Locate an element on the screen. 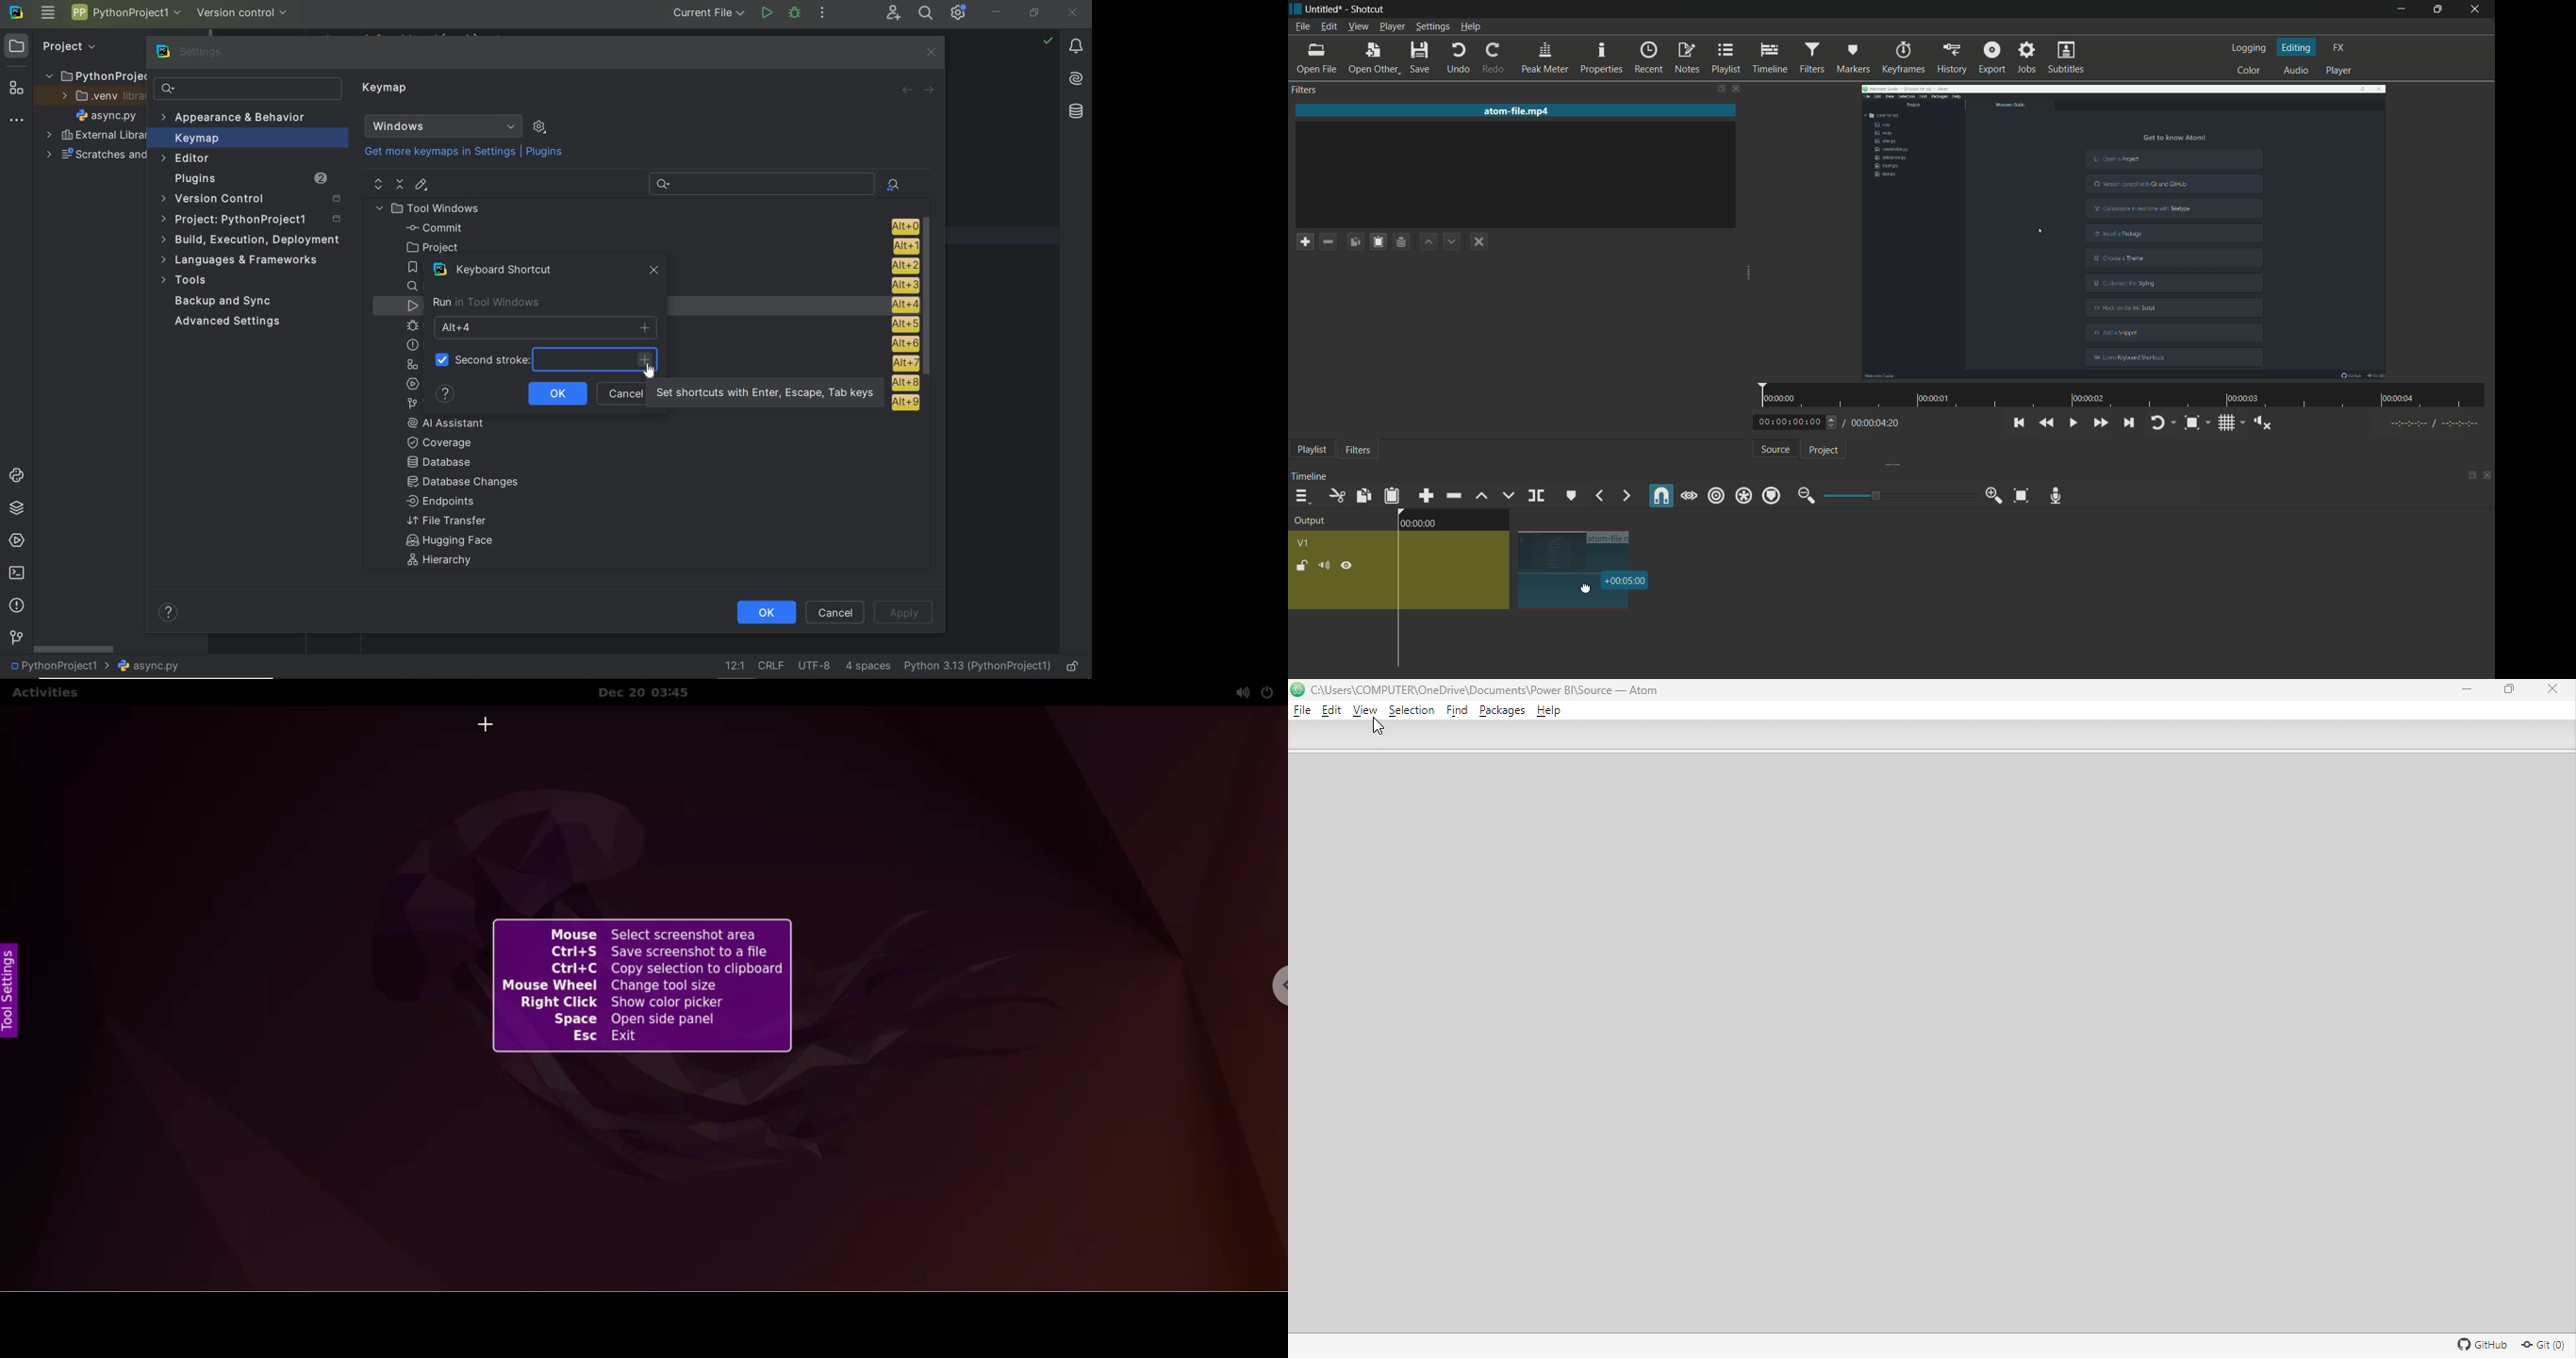 The width and height of the screenshot is (2576, 1372). build, execution, deployment is located at coordinates (250, 240).